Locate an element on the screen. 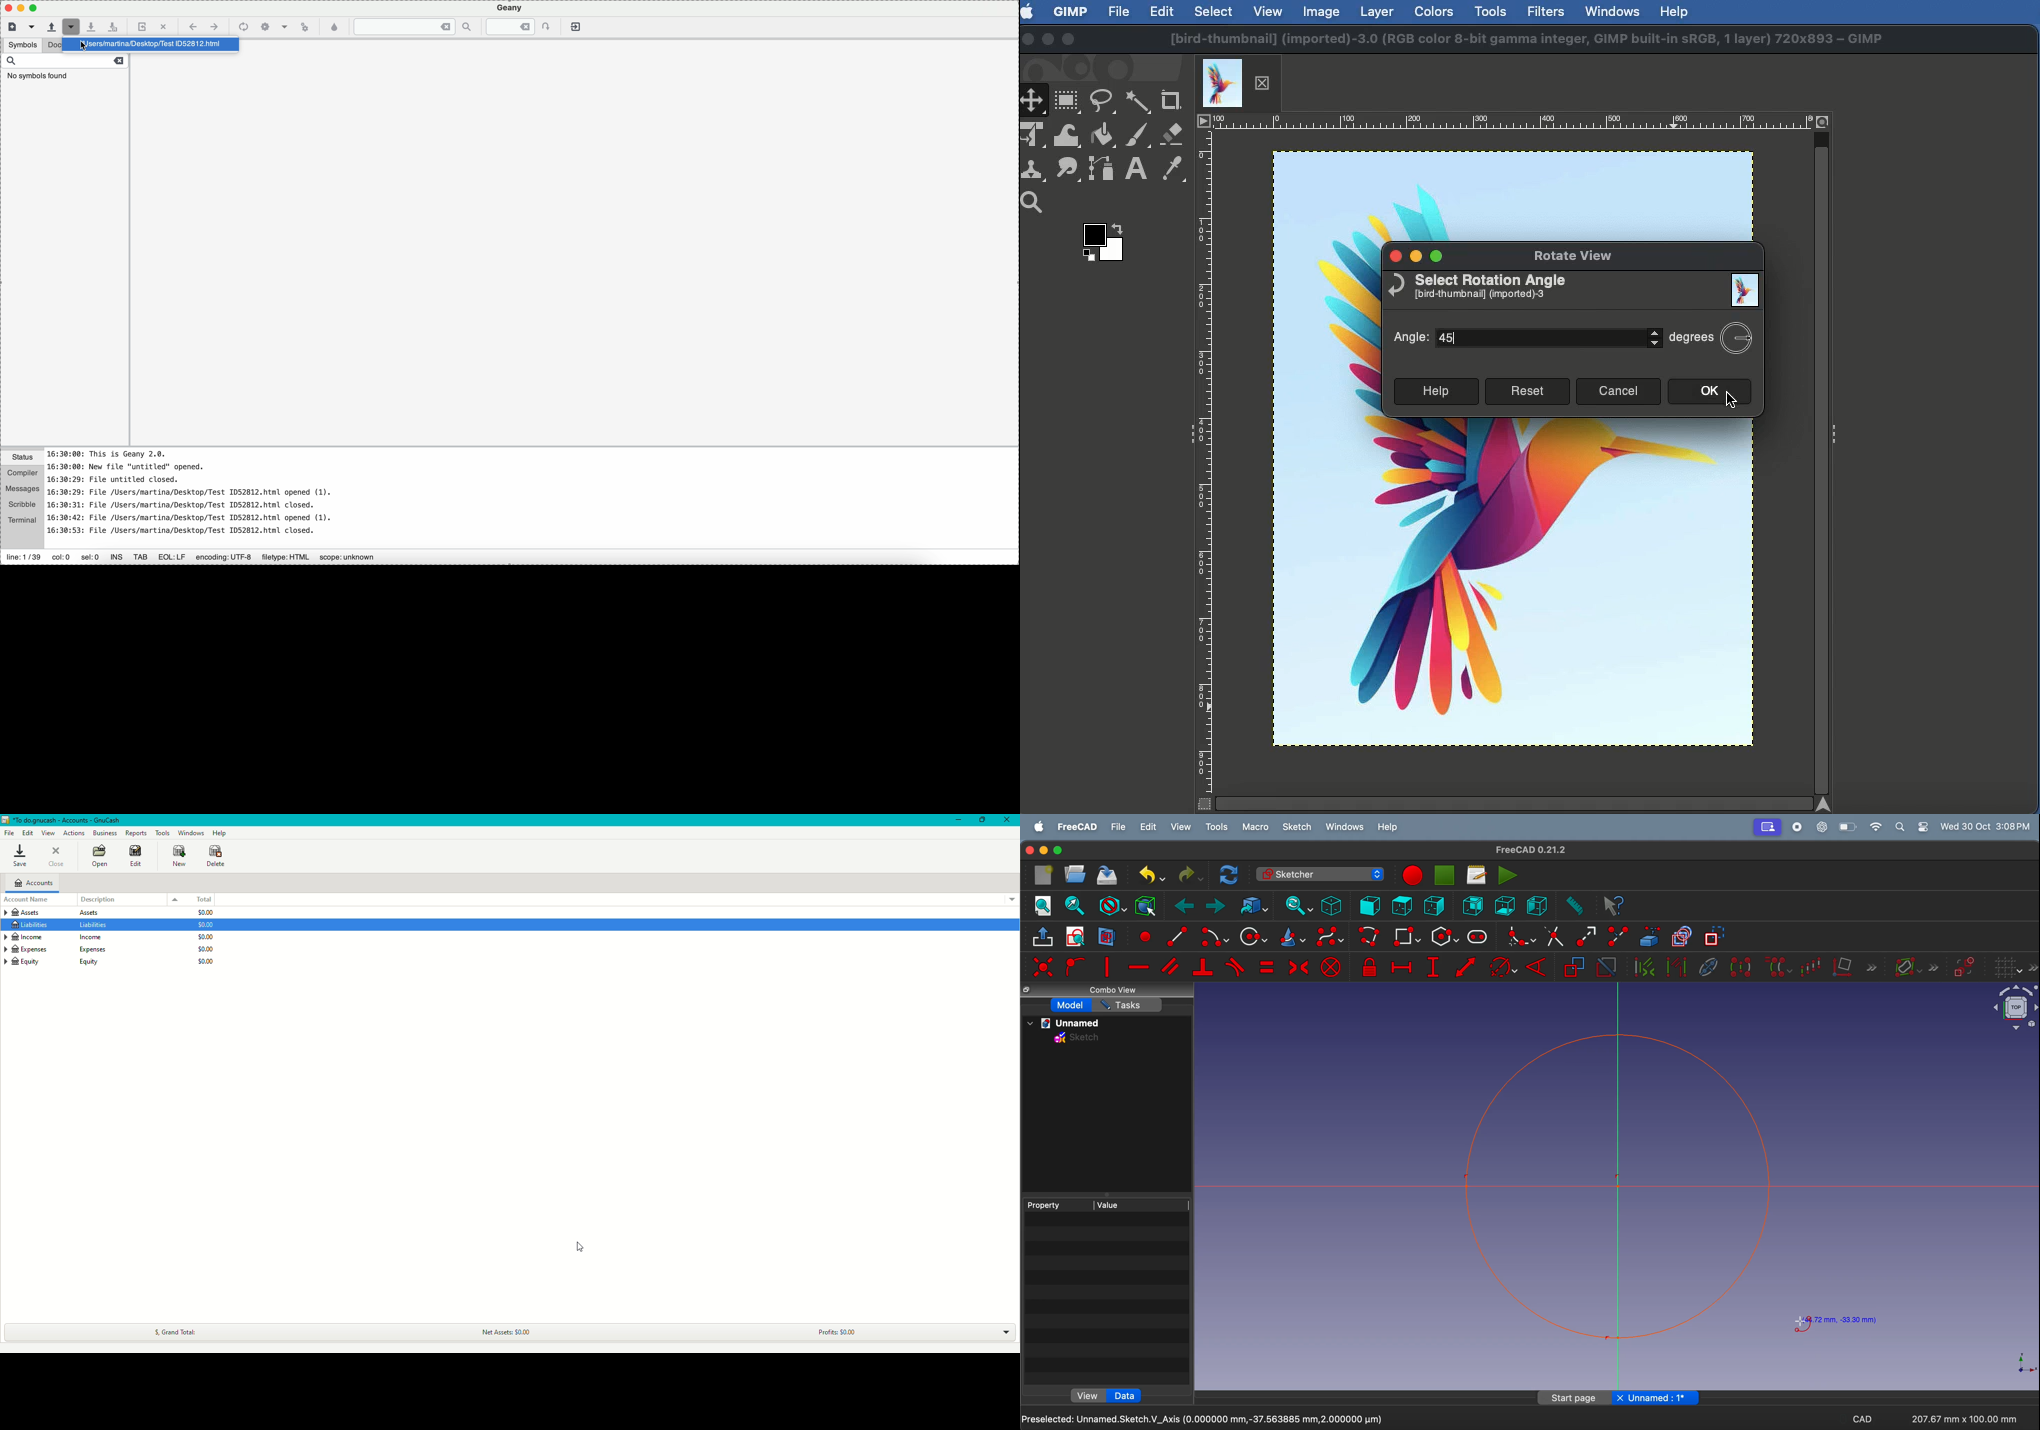 The height and width of the screenshot is (1456, 2044). Fill color is located at coordinates (1101, 137).